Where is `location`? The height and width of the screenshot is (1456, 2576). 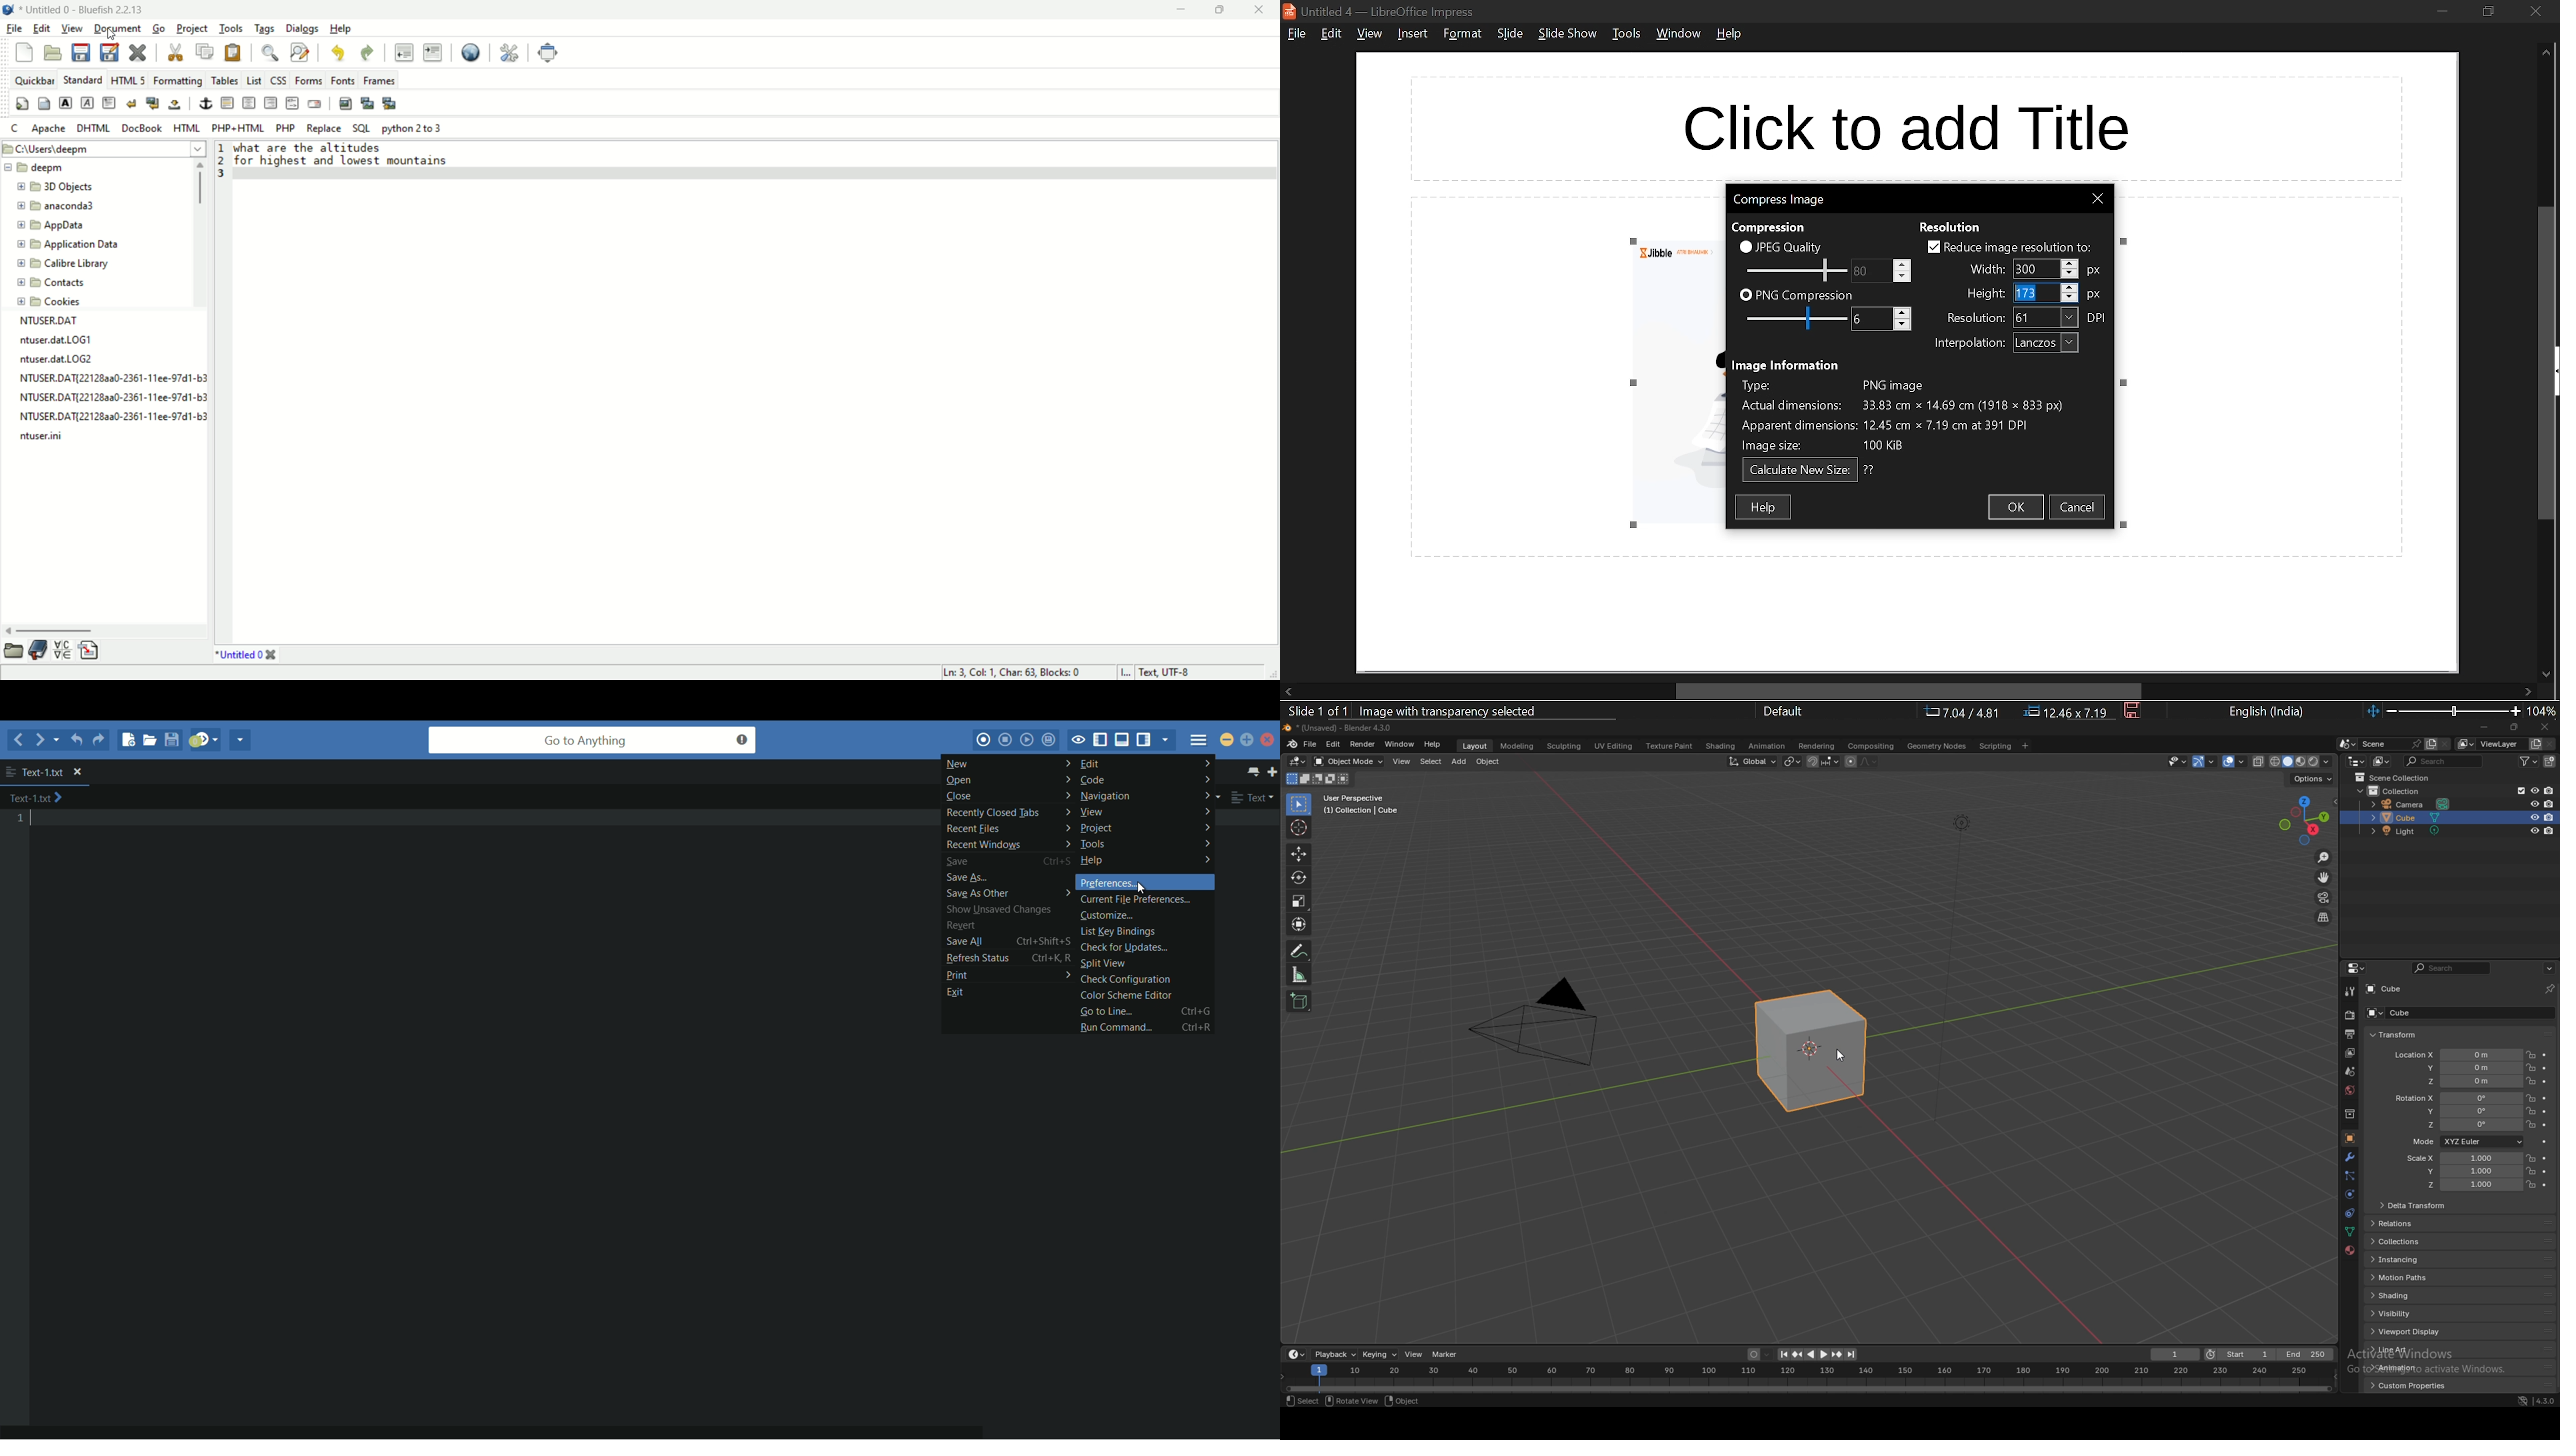 location is located at coordinates (2069, 712).